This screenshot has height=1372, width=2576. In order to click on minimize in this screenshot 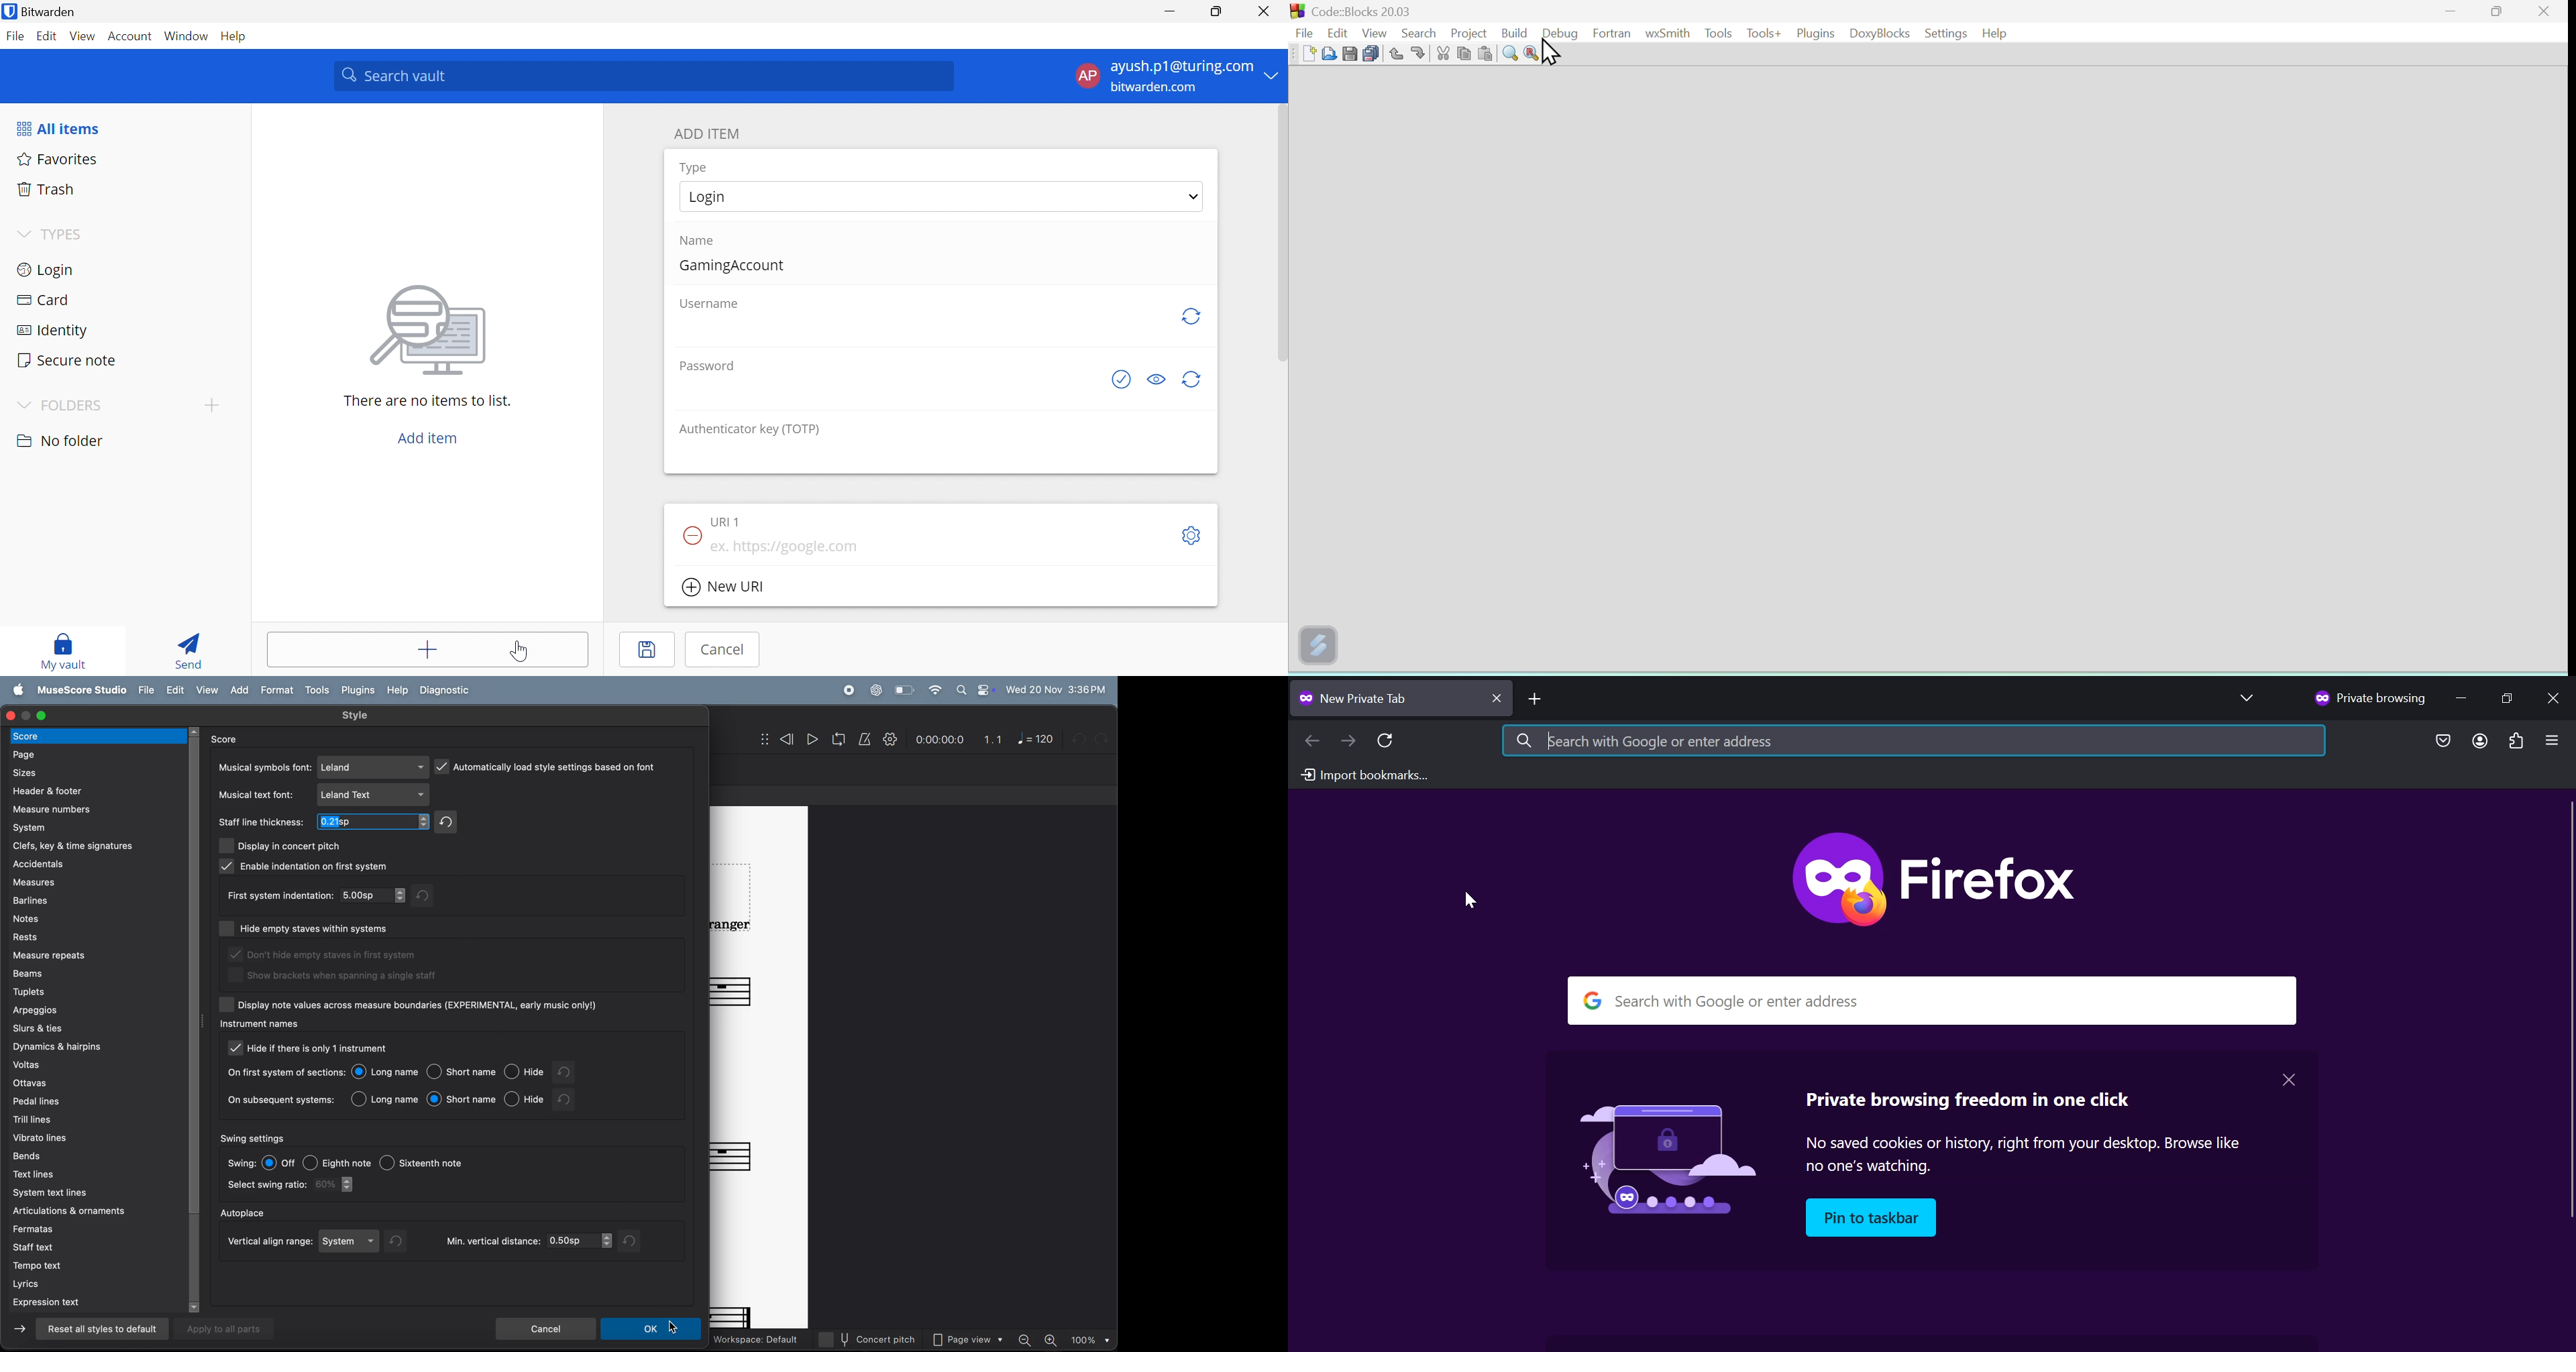, I will do `click(27, 716)`.